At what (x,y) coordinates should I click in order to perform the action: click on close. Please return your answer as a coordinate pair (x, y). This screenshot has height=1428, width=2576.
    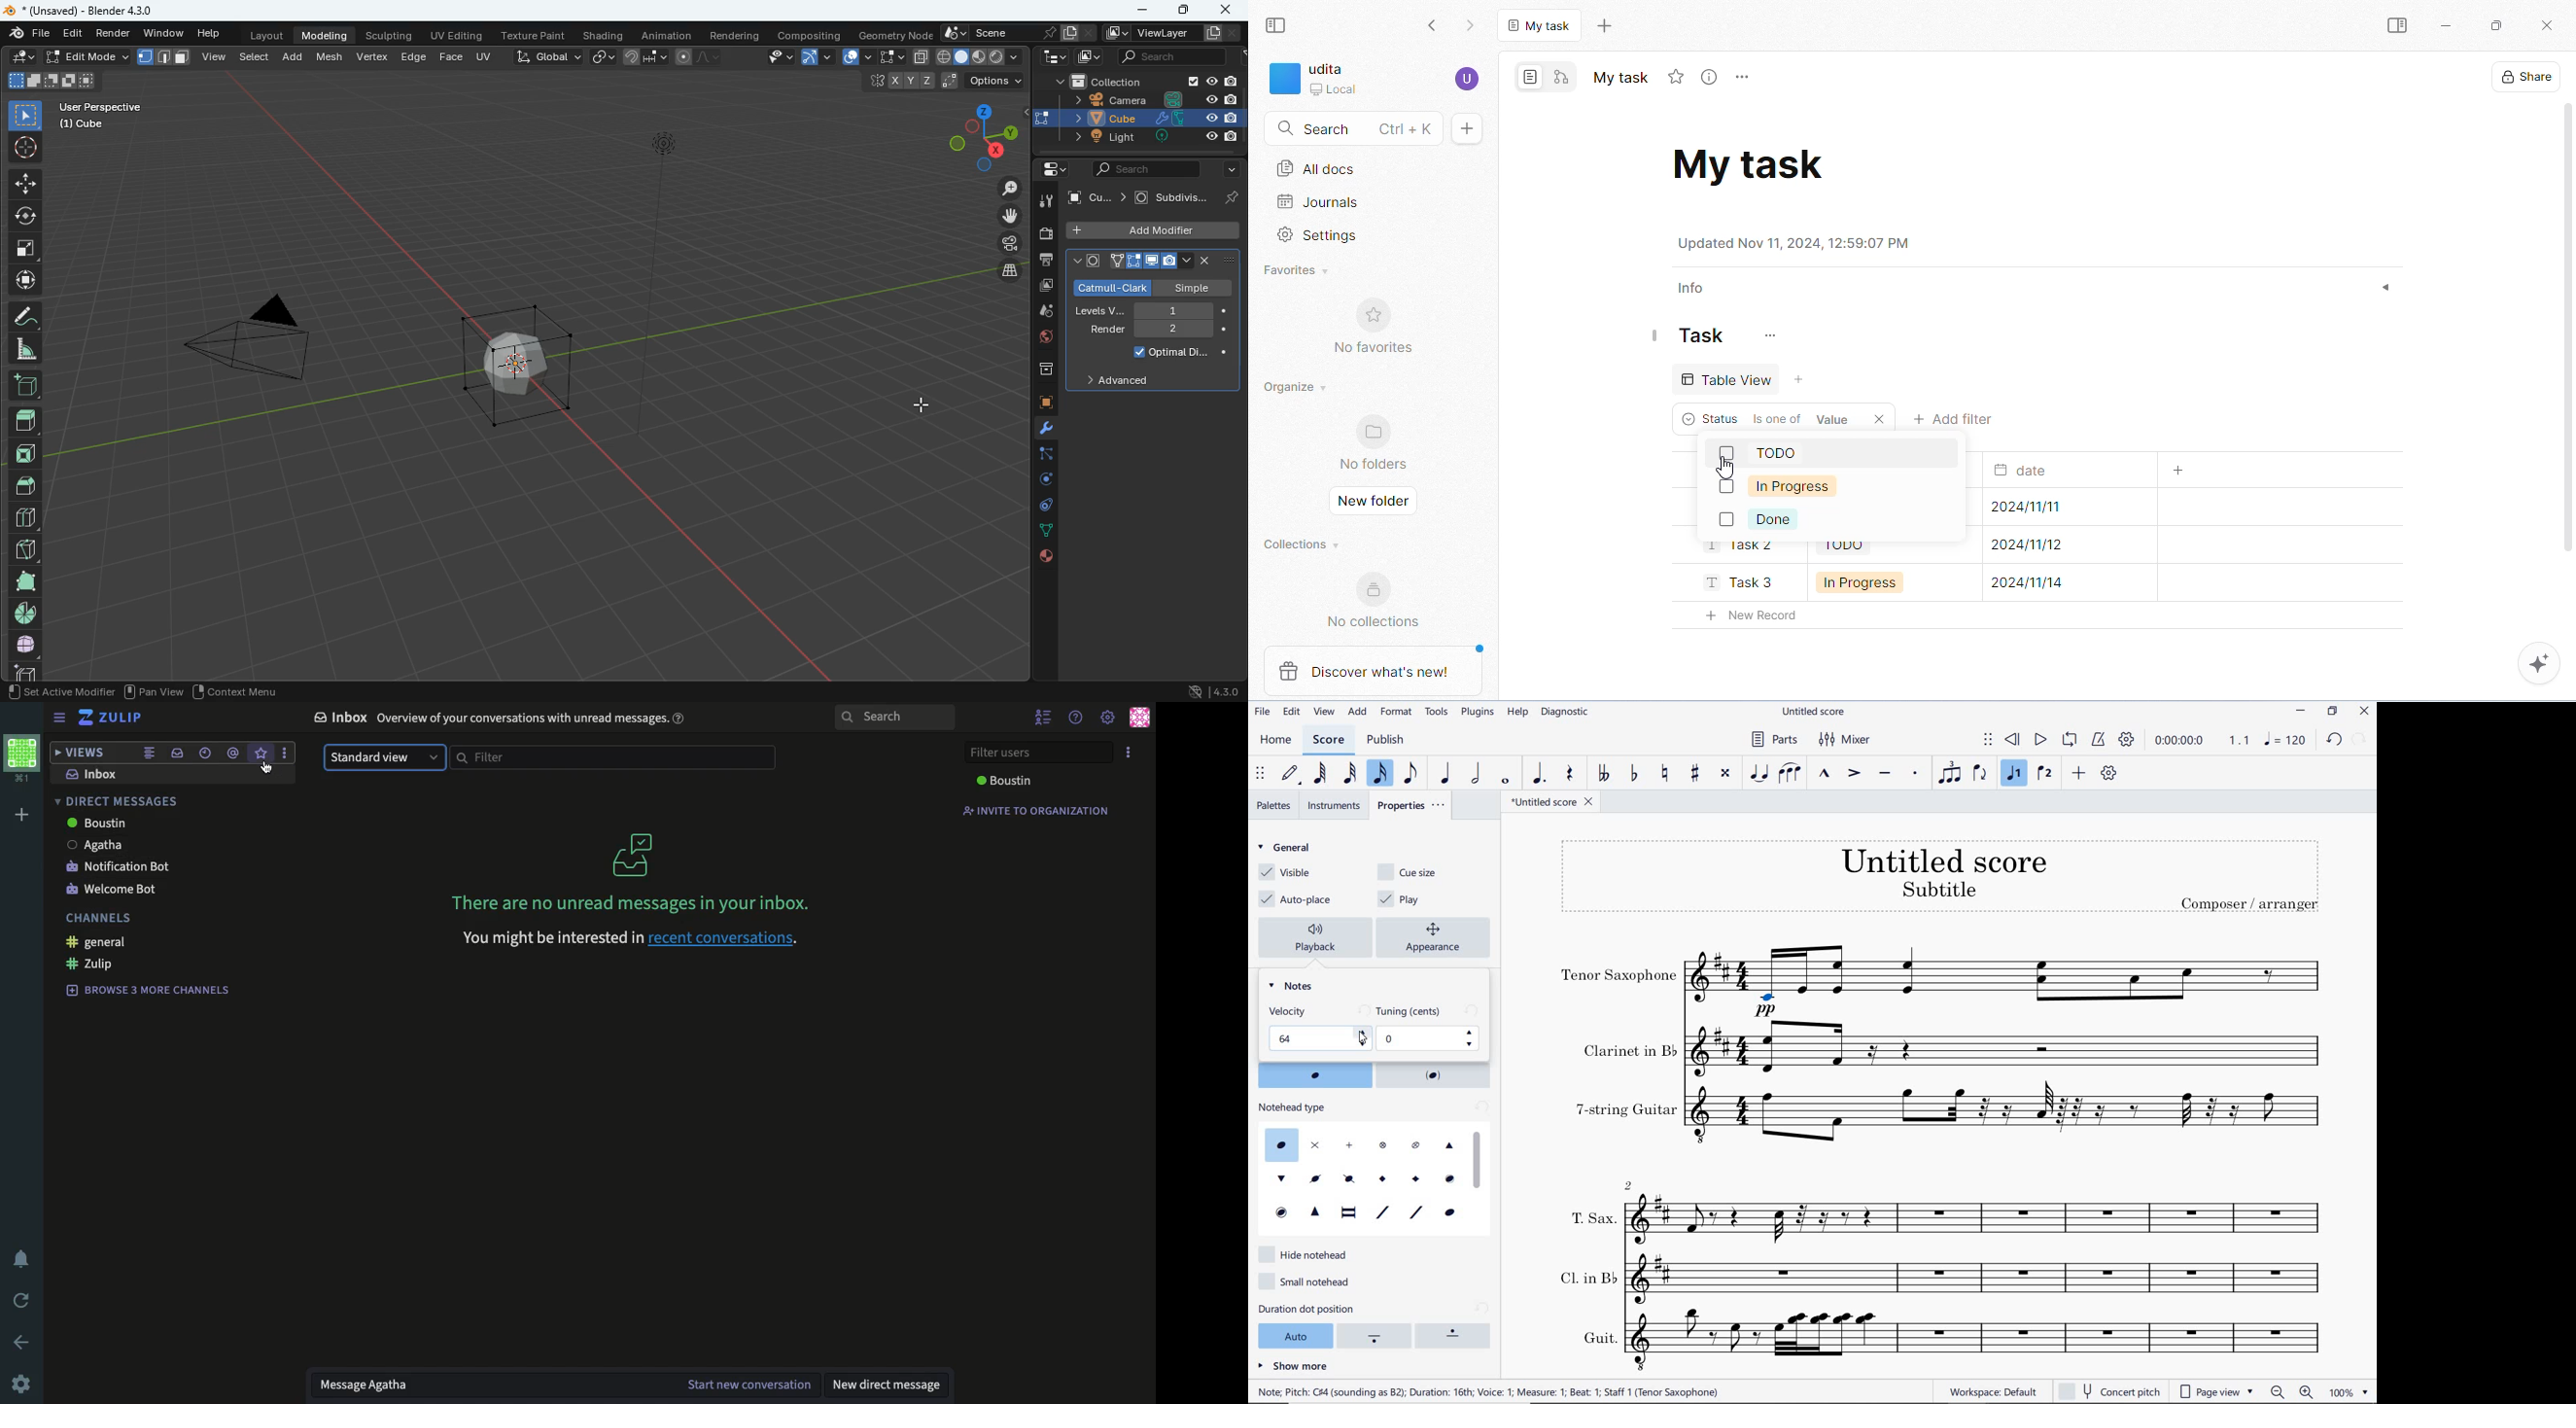
    Looking at the image, I should click on (2546, 26).